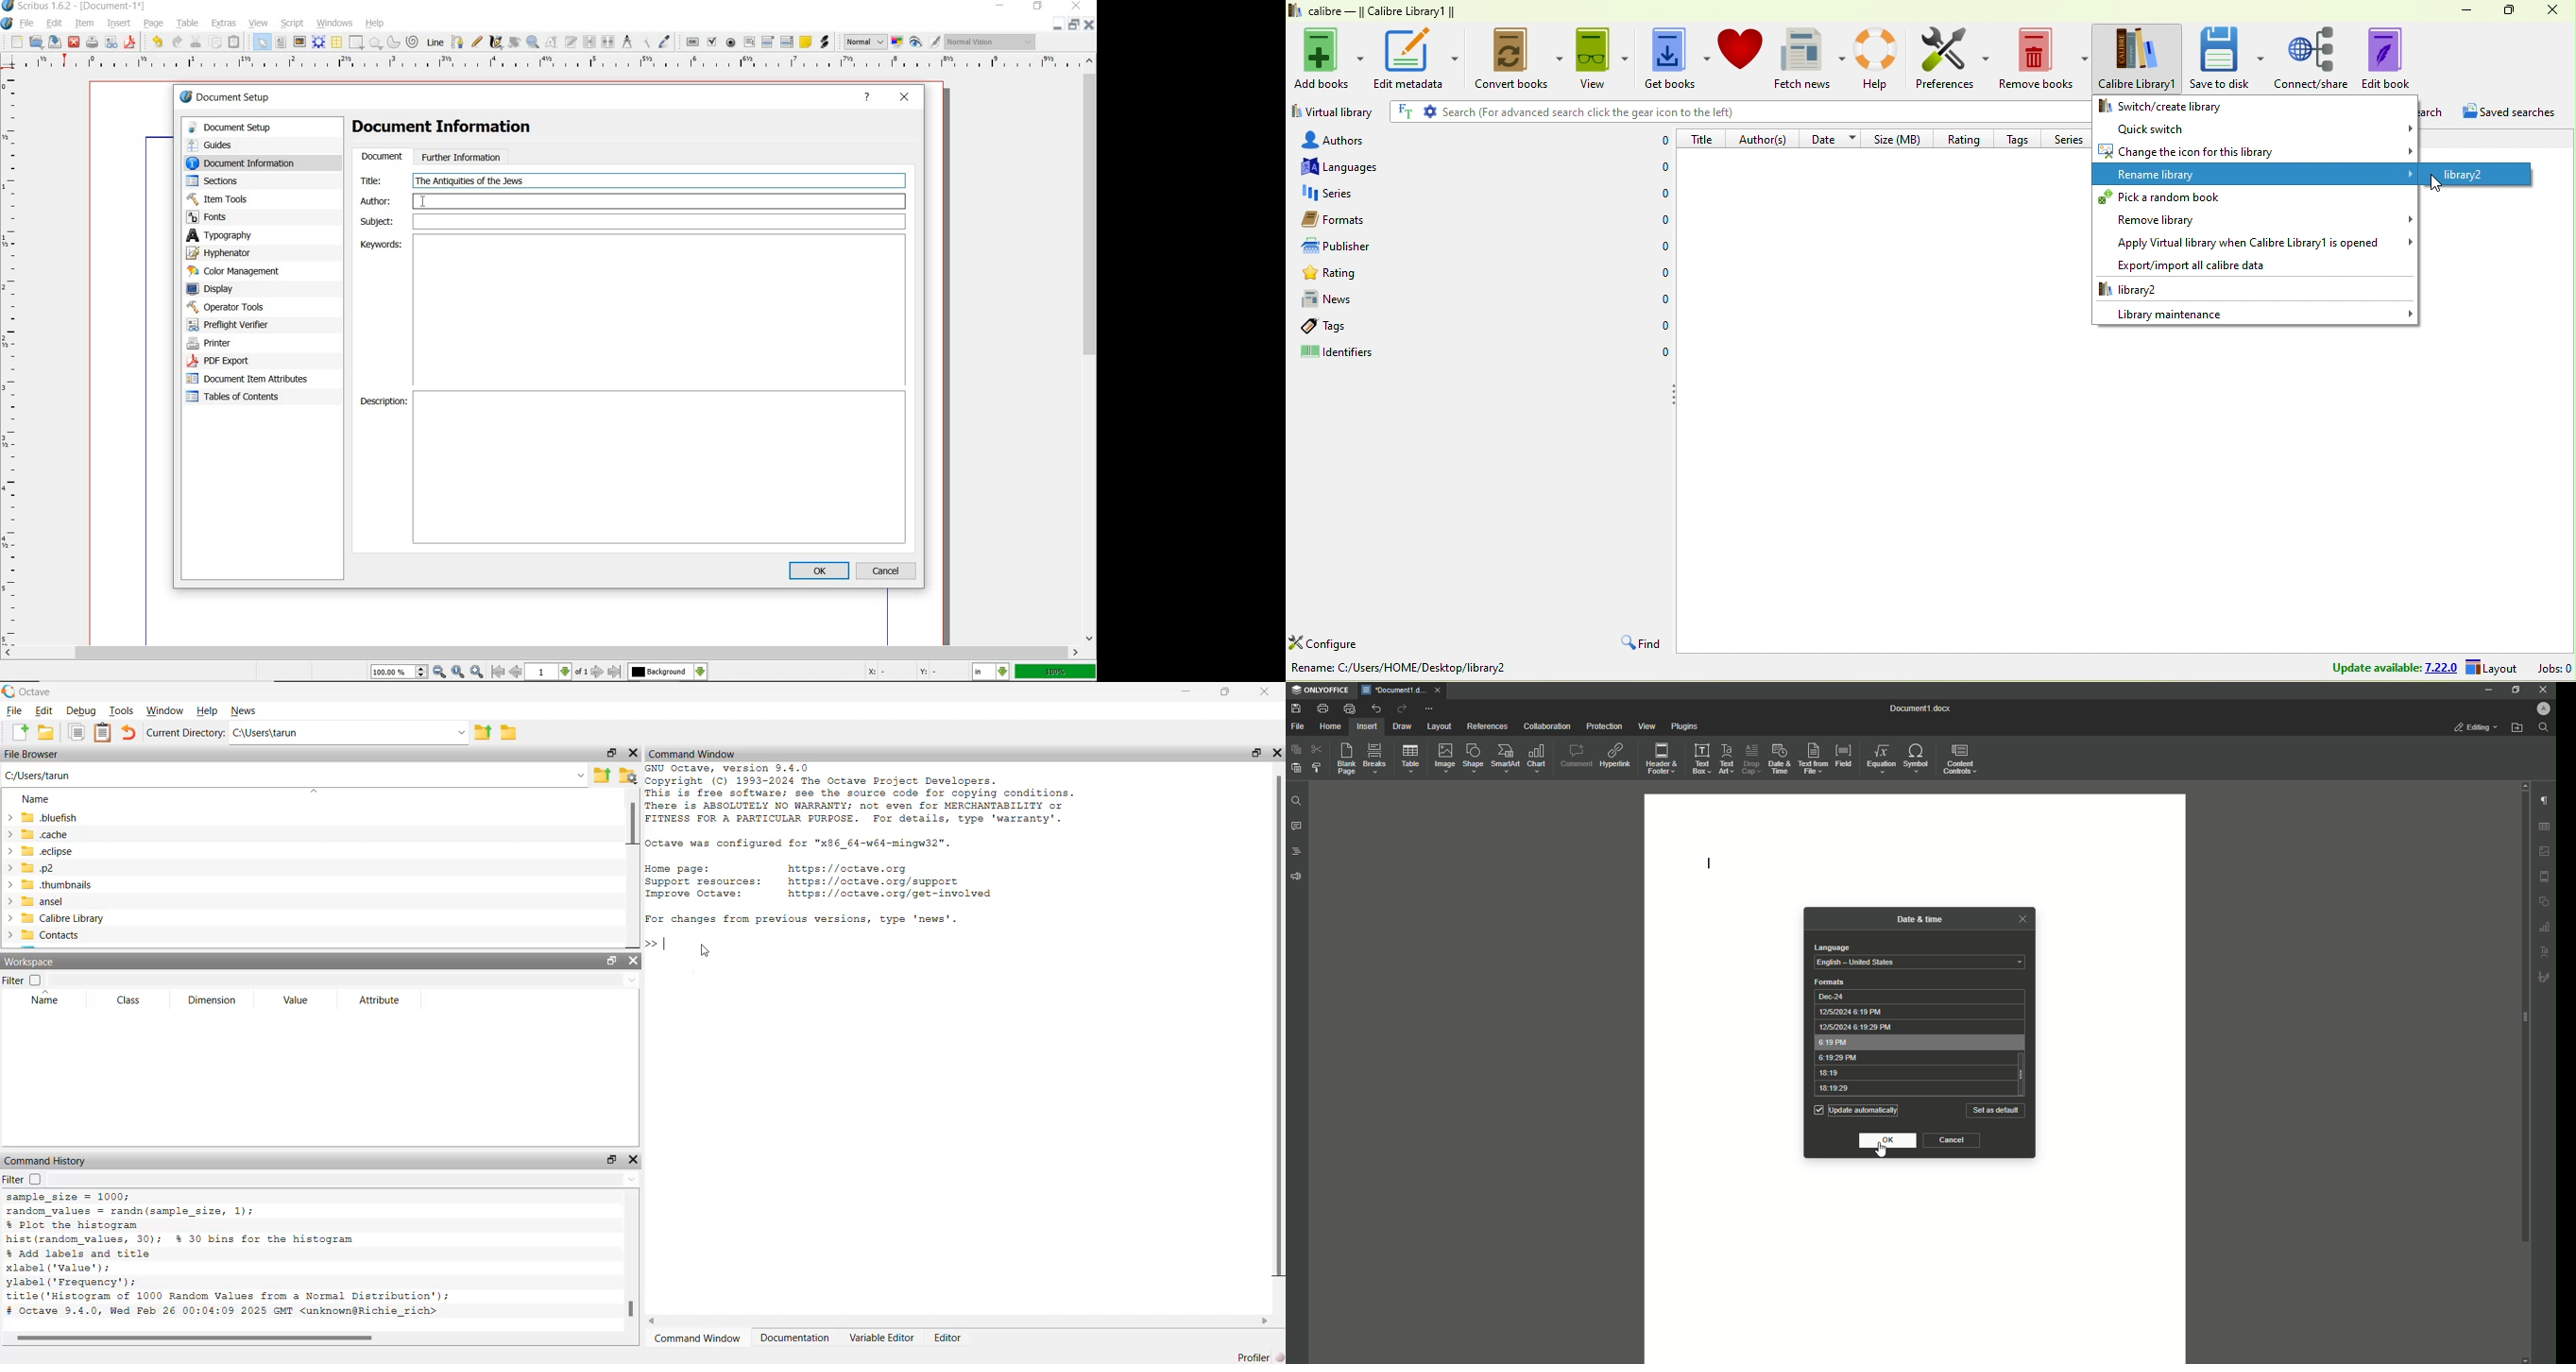 This screenshot has width=2576, height=1372. I want to click on unlink text frames, so click(609, 41).